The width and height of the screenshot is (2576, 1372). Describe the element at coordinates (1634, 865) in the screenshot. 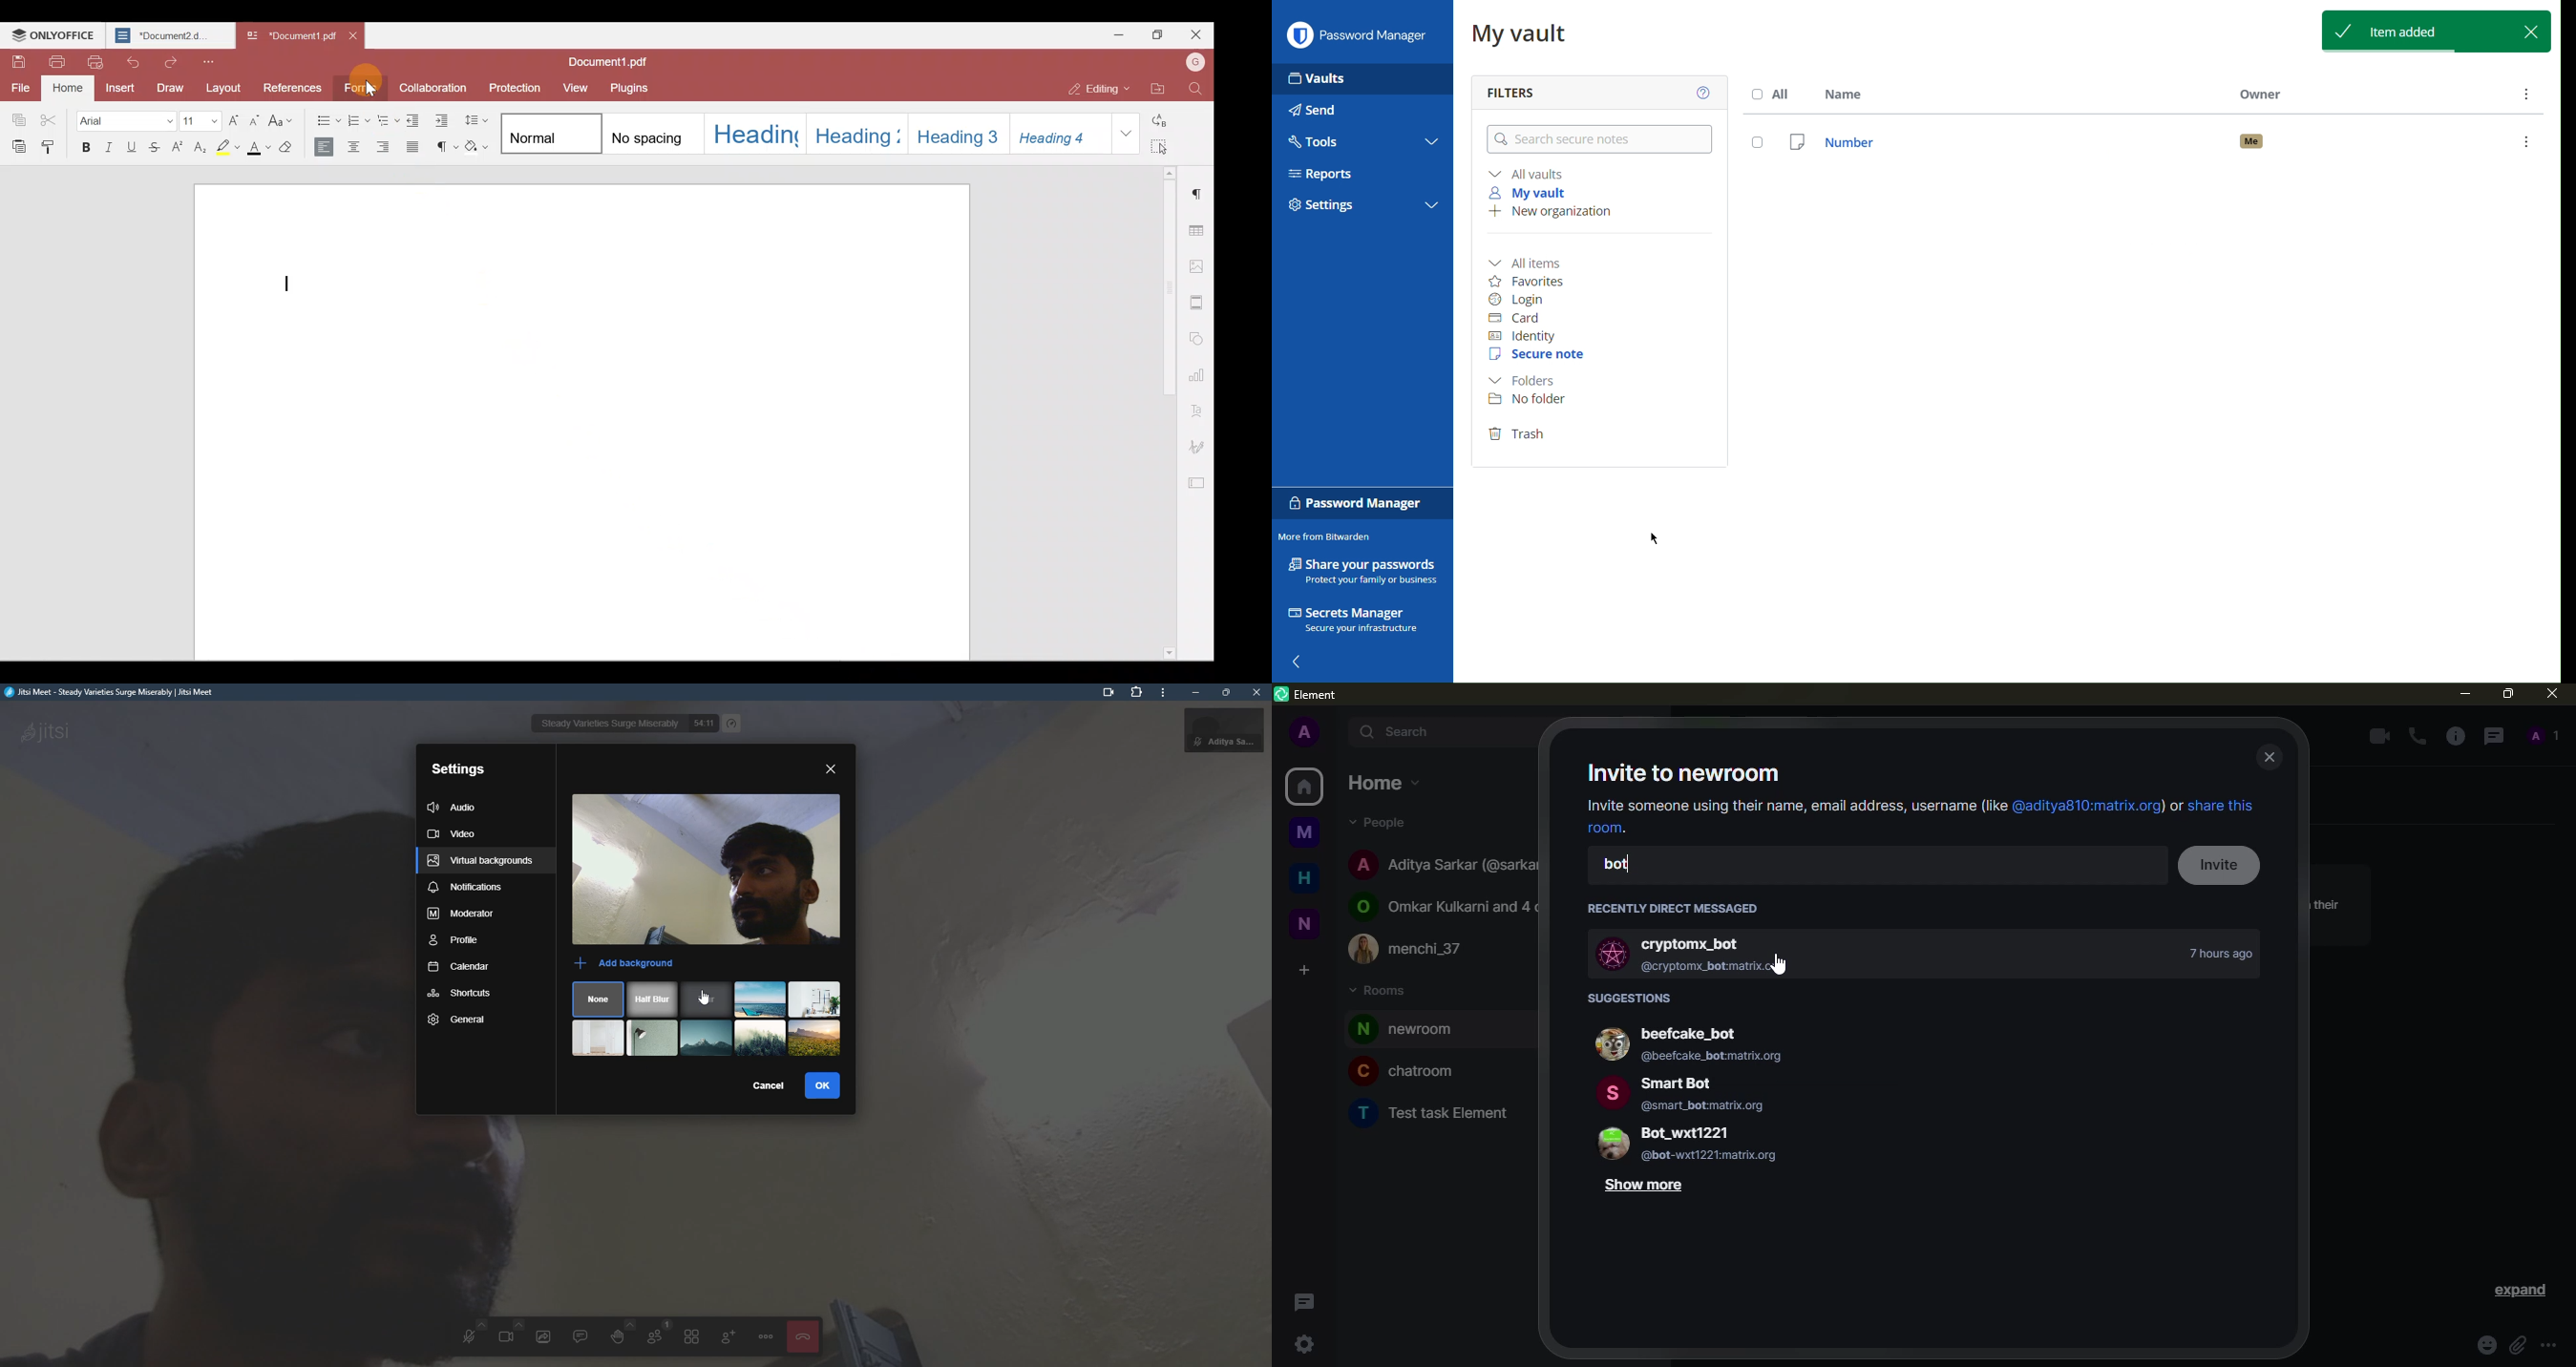

I see `bot` at that location.